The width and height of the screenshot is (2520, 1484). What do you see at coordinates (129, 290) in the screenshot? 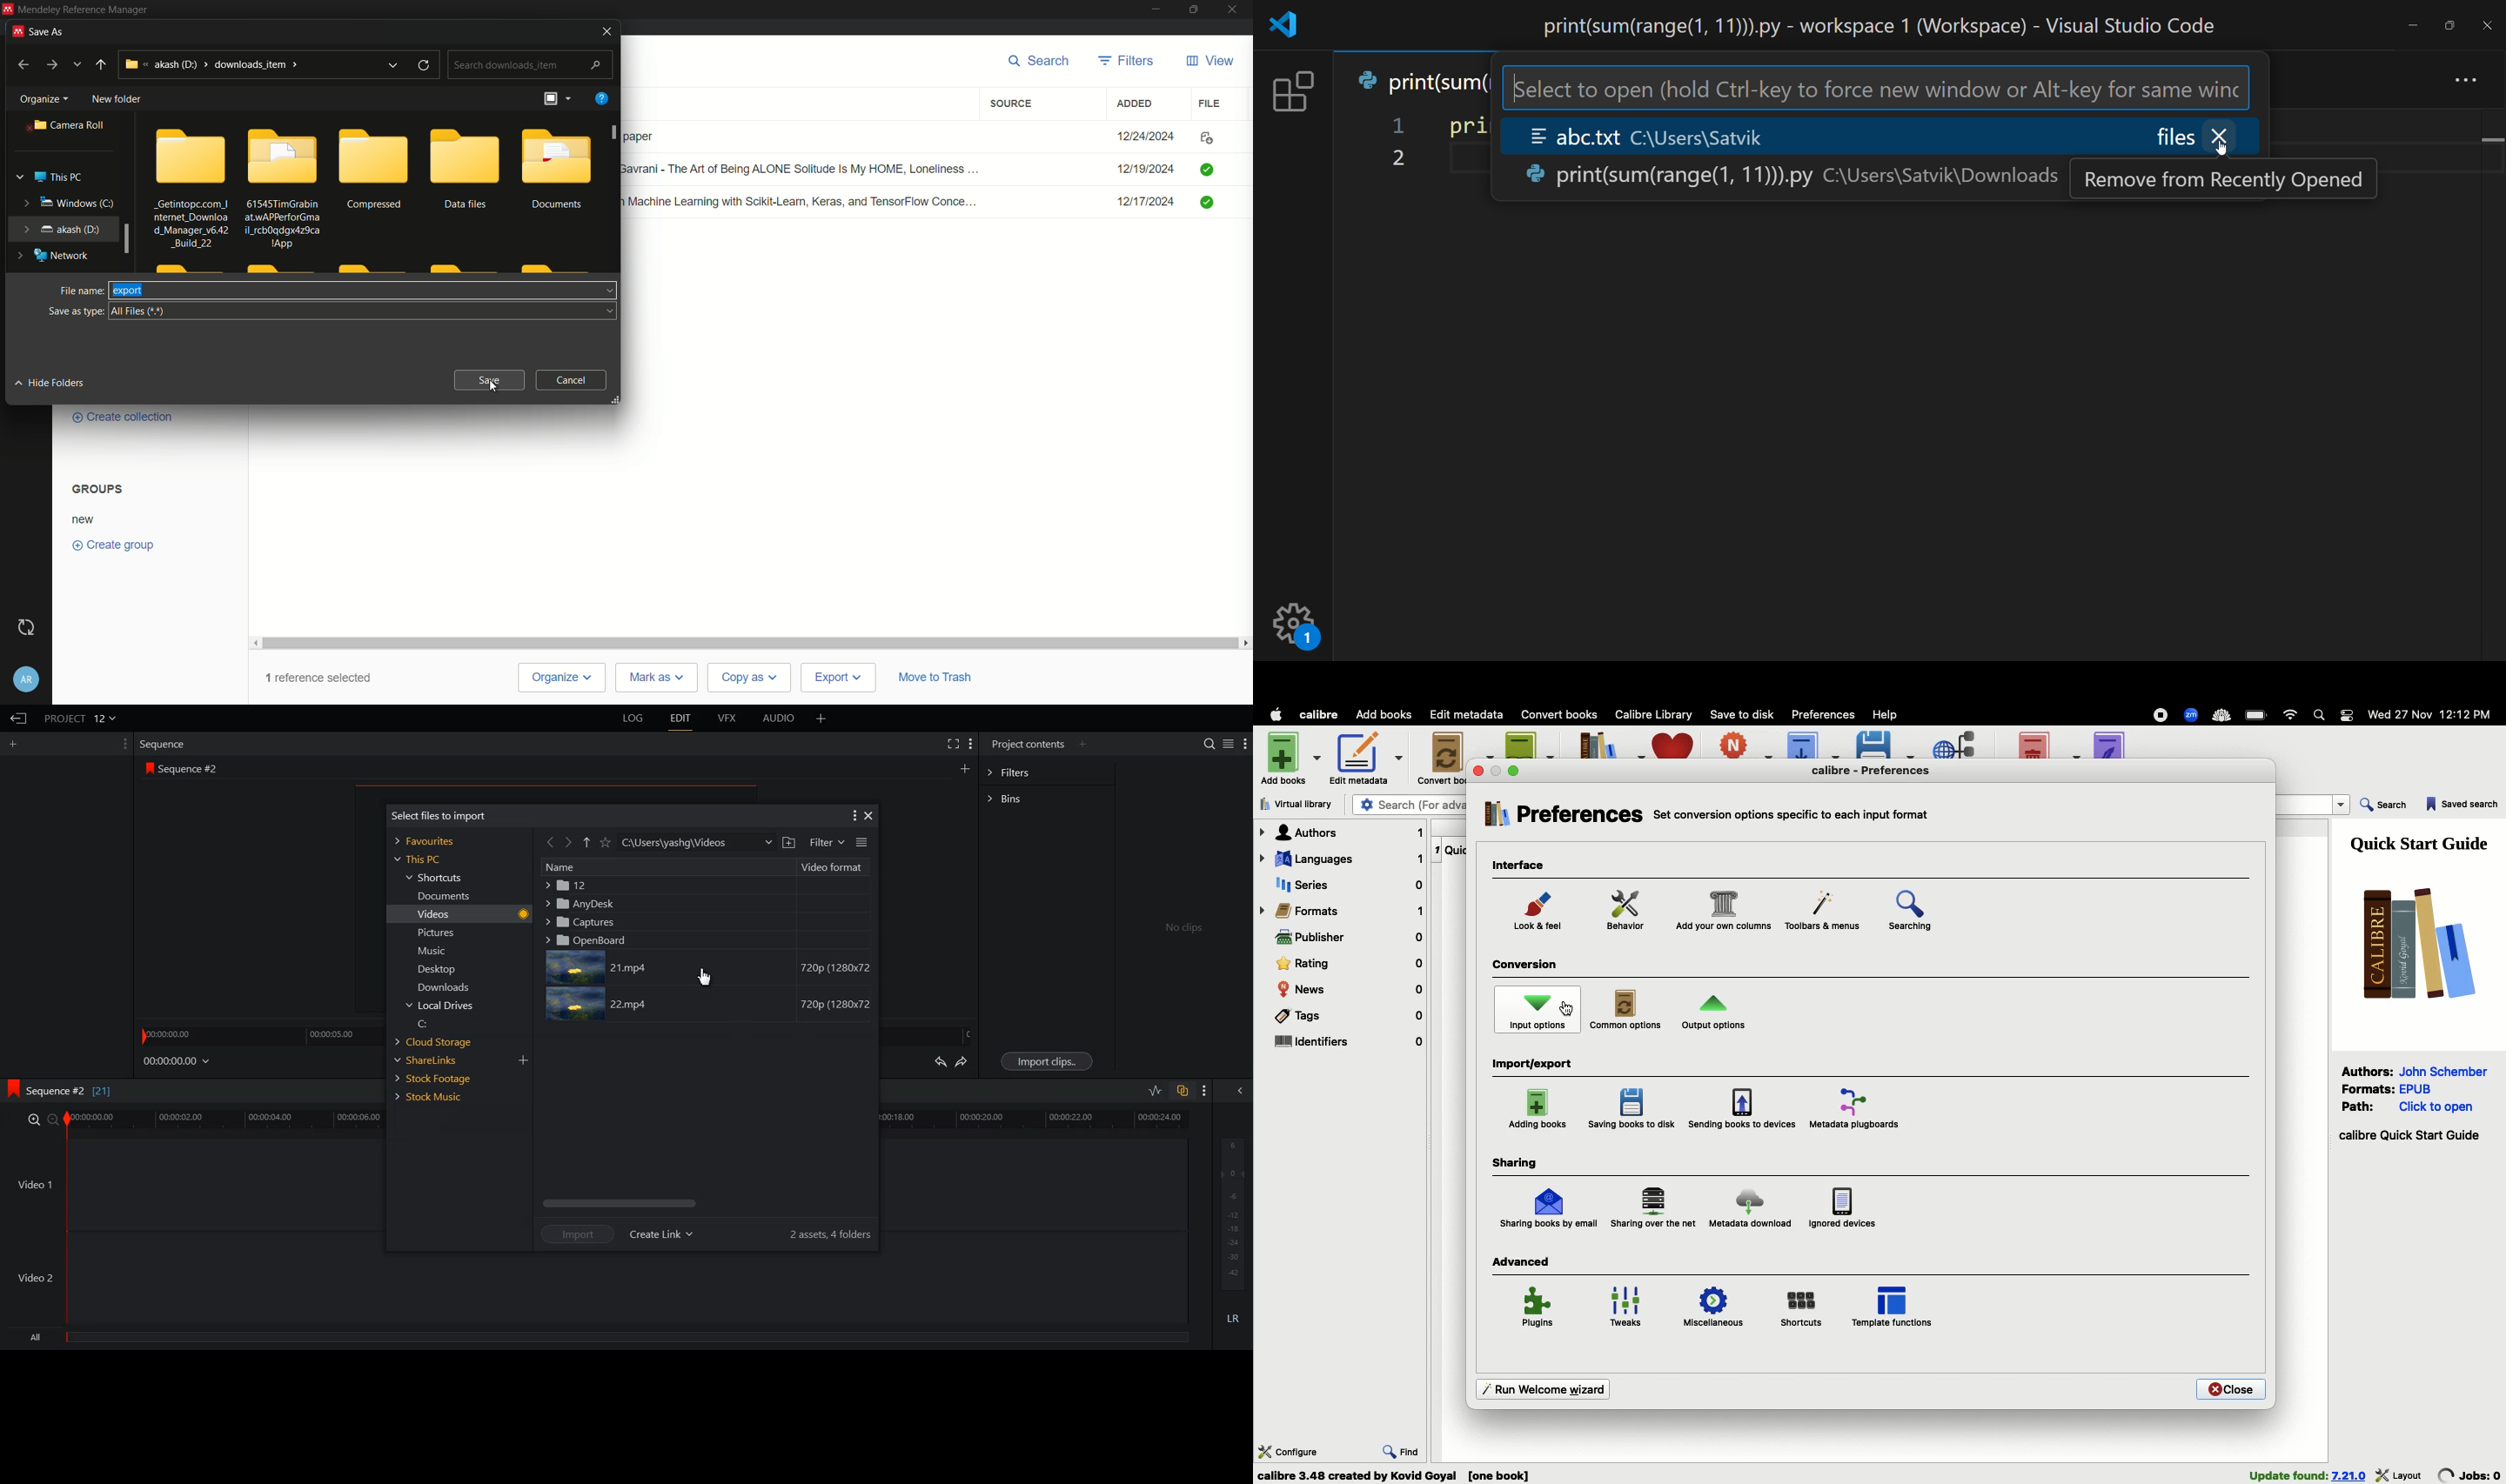
I see `export` at bounding box center [129, 290].